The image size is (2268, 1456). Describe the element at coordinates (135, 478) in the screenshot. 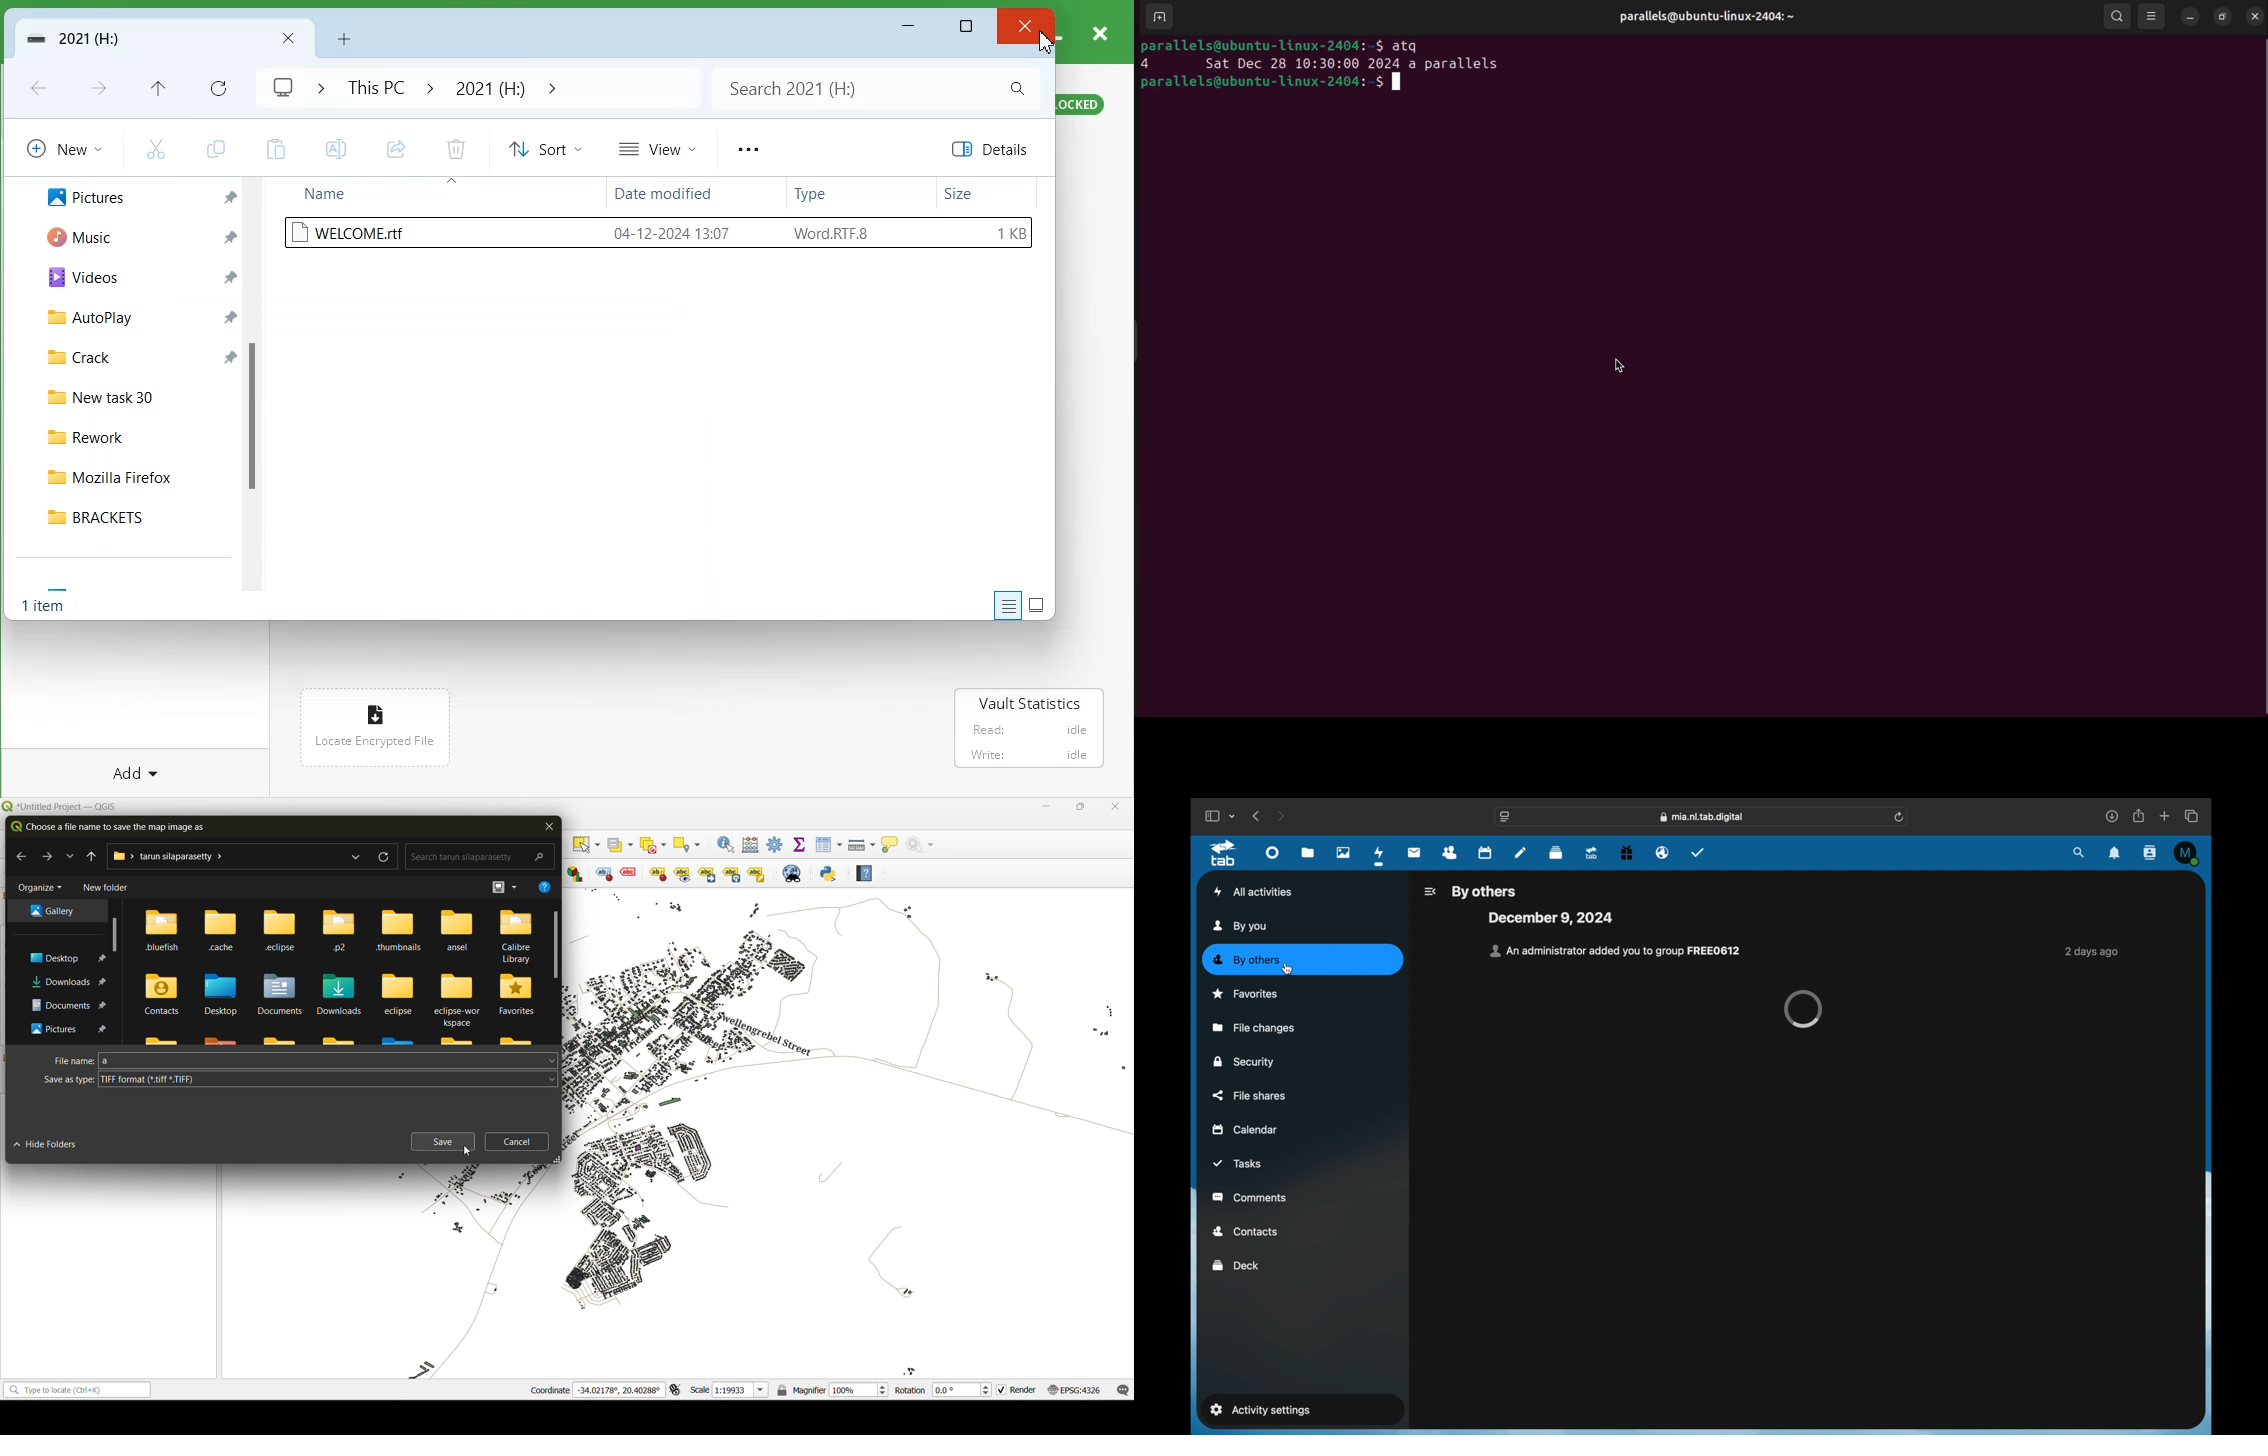

I see `Mozilla Firefox` at that location.